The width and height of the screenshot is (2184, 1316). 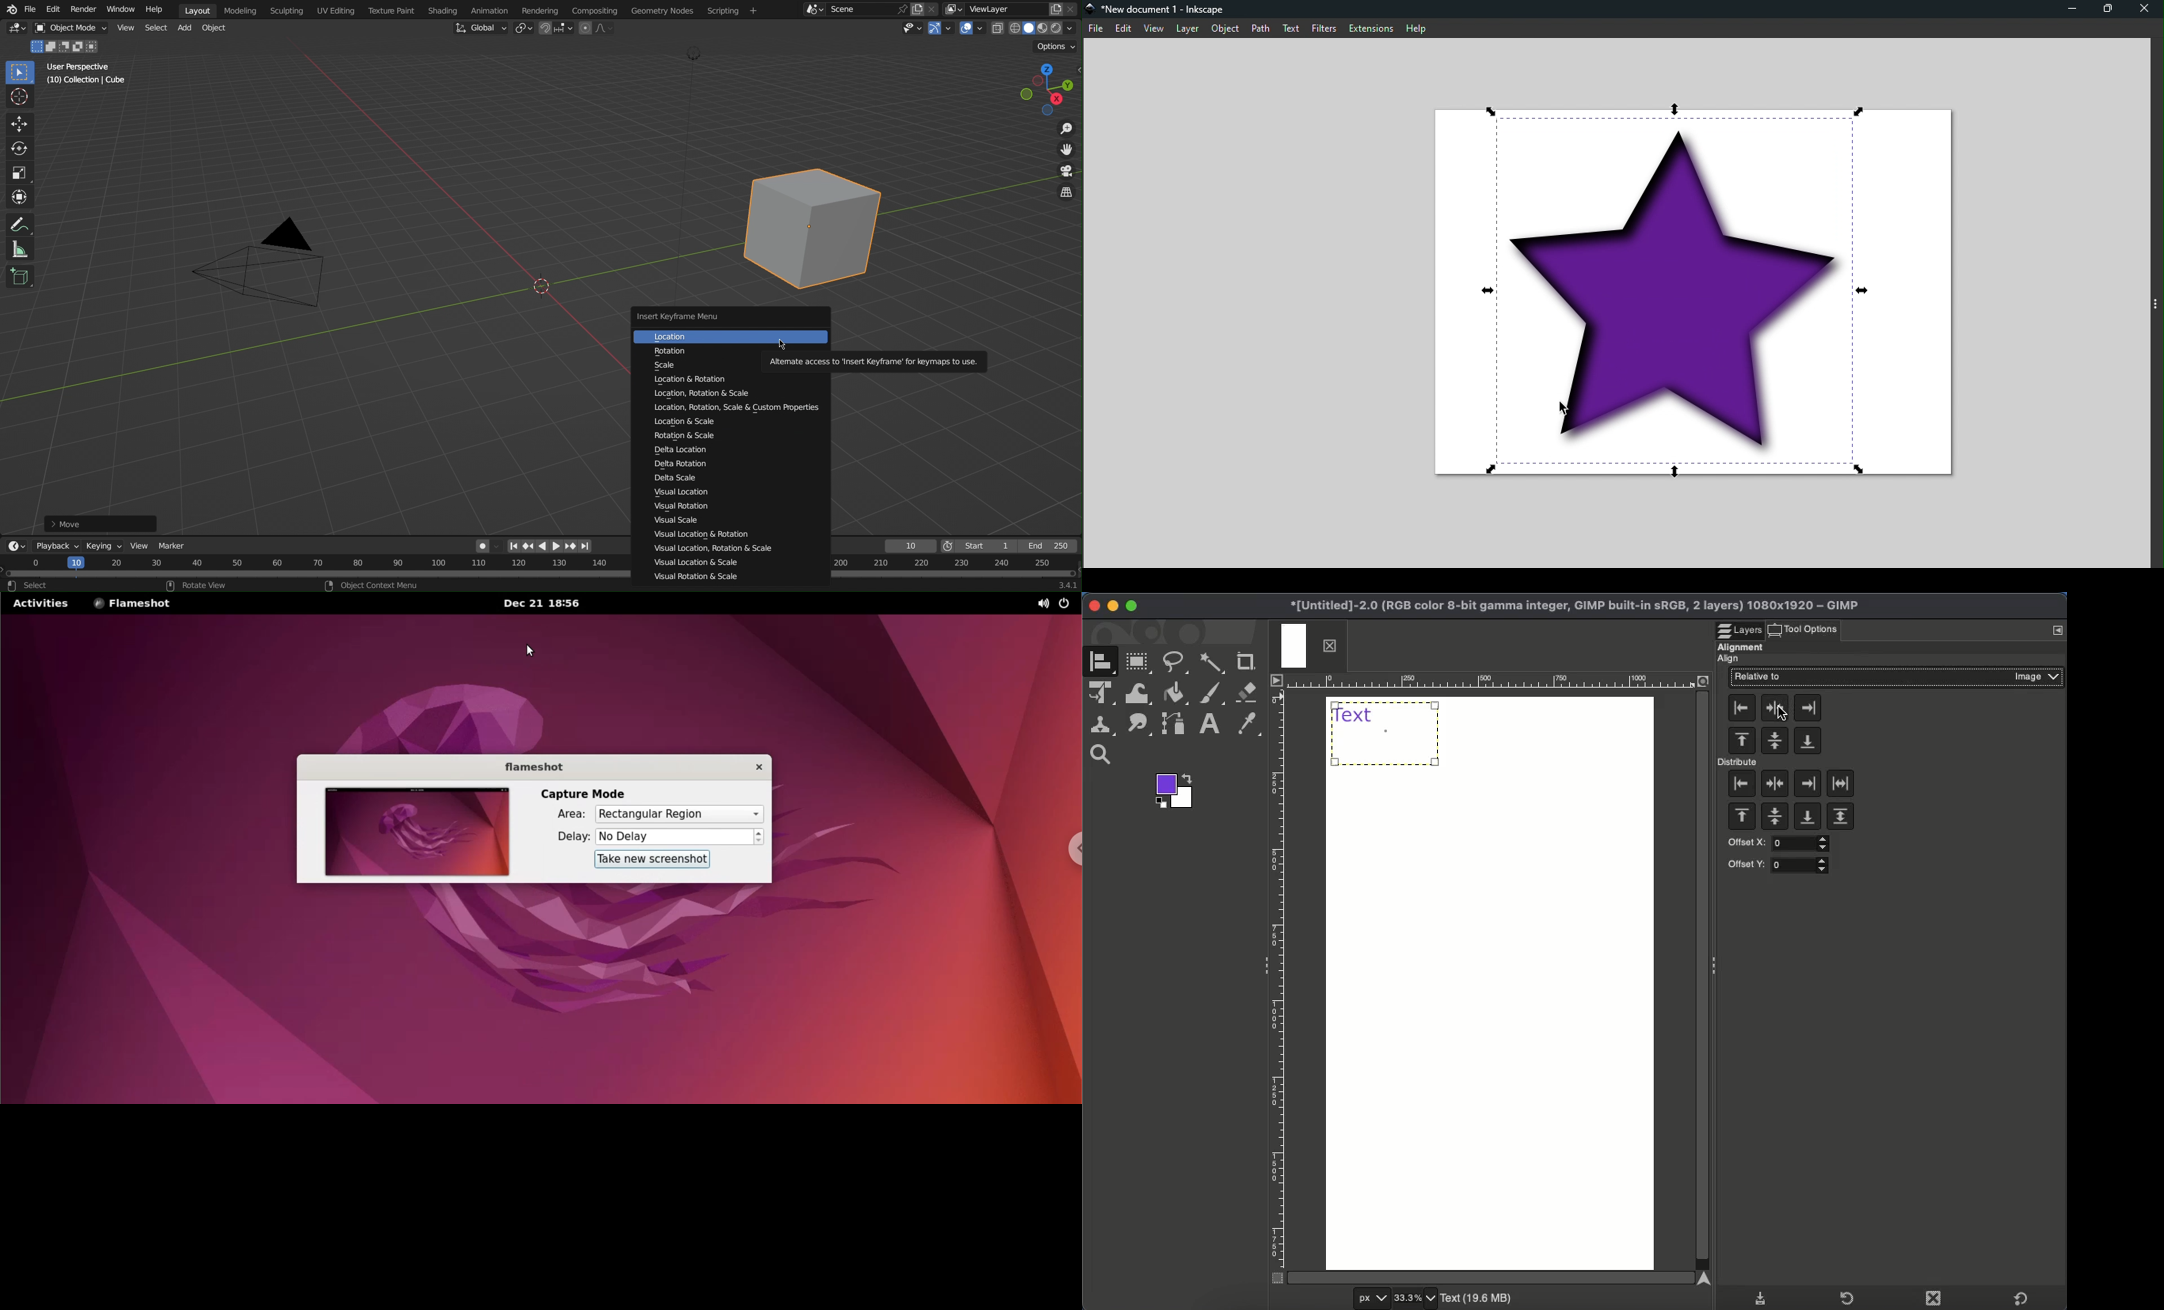 What do you see at coordinates (1104, 725) in the screenshot?
I see `Clone` at bounding box center [1104, 725].